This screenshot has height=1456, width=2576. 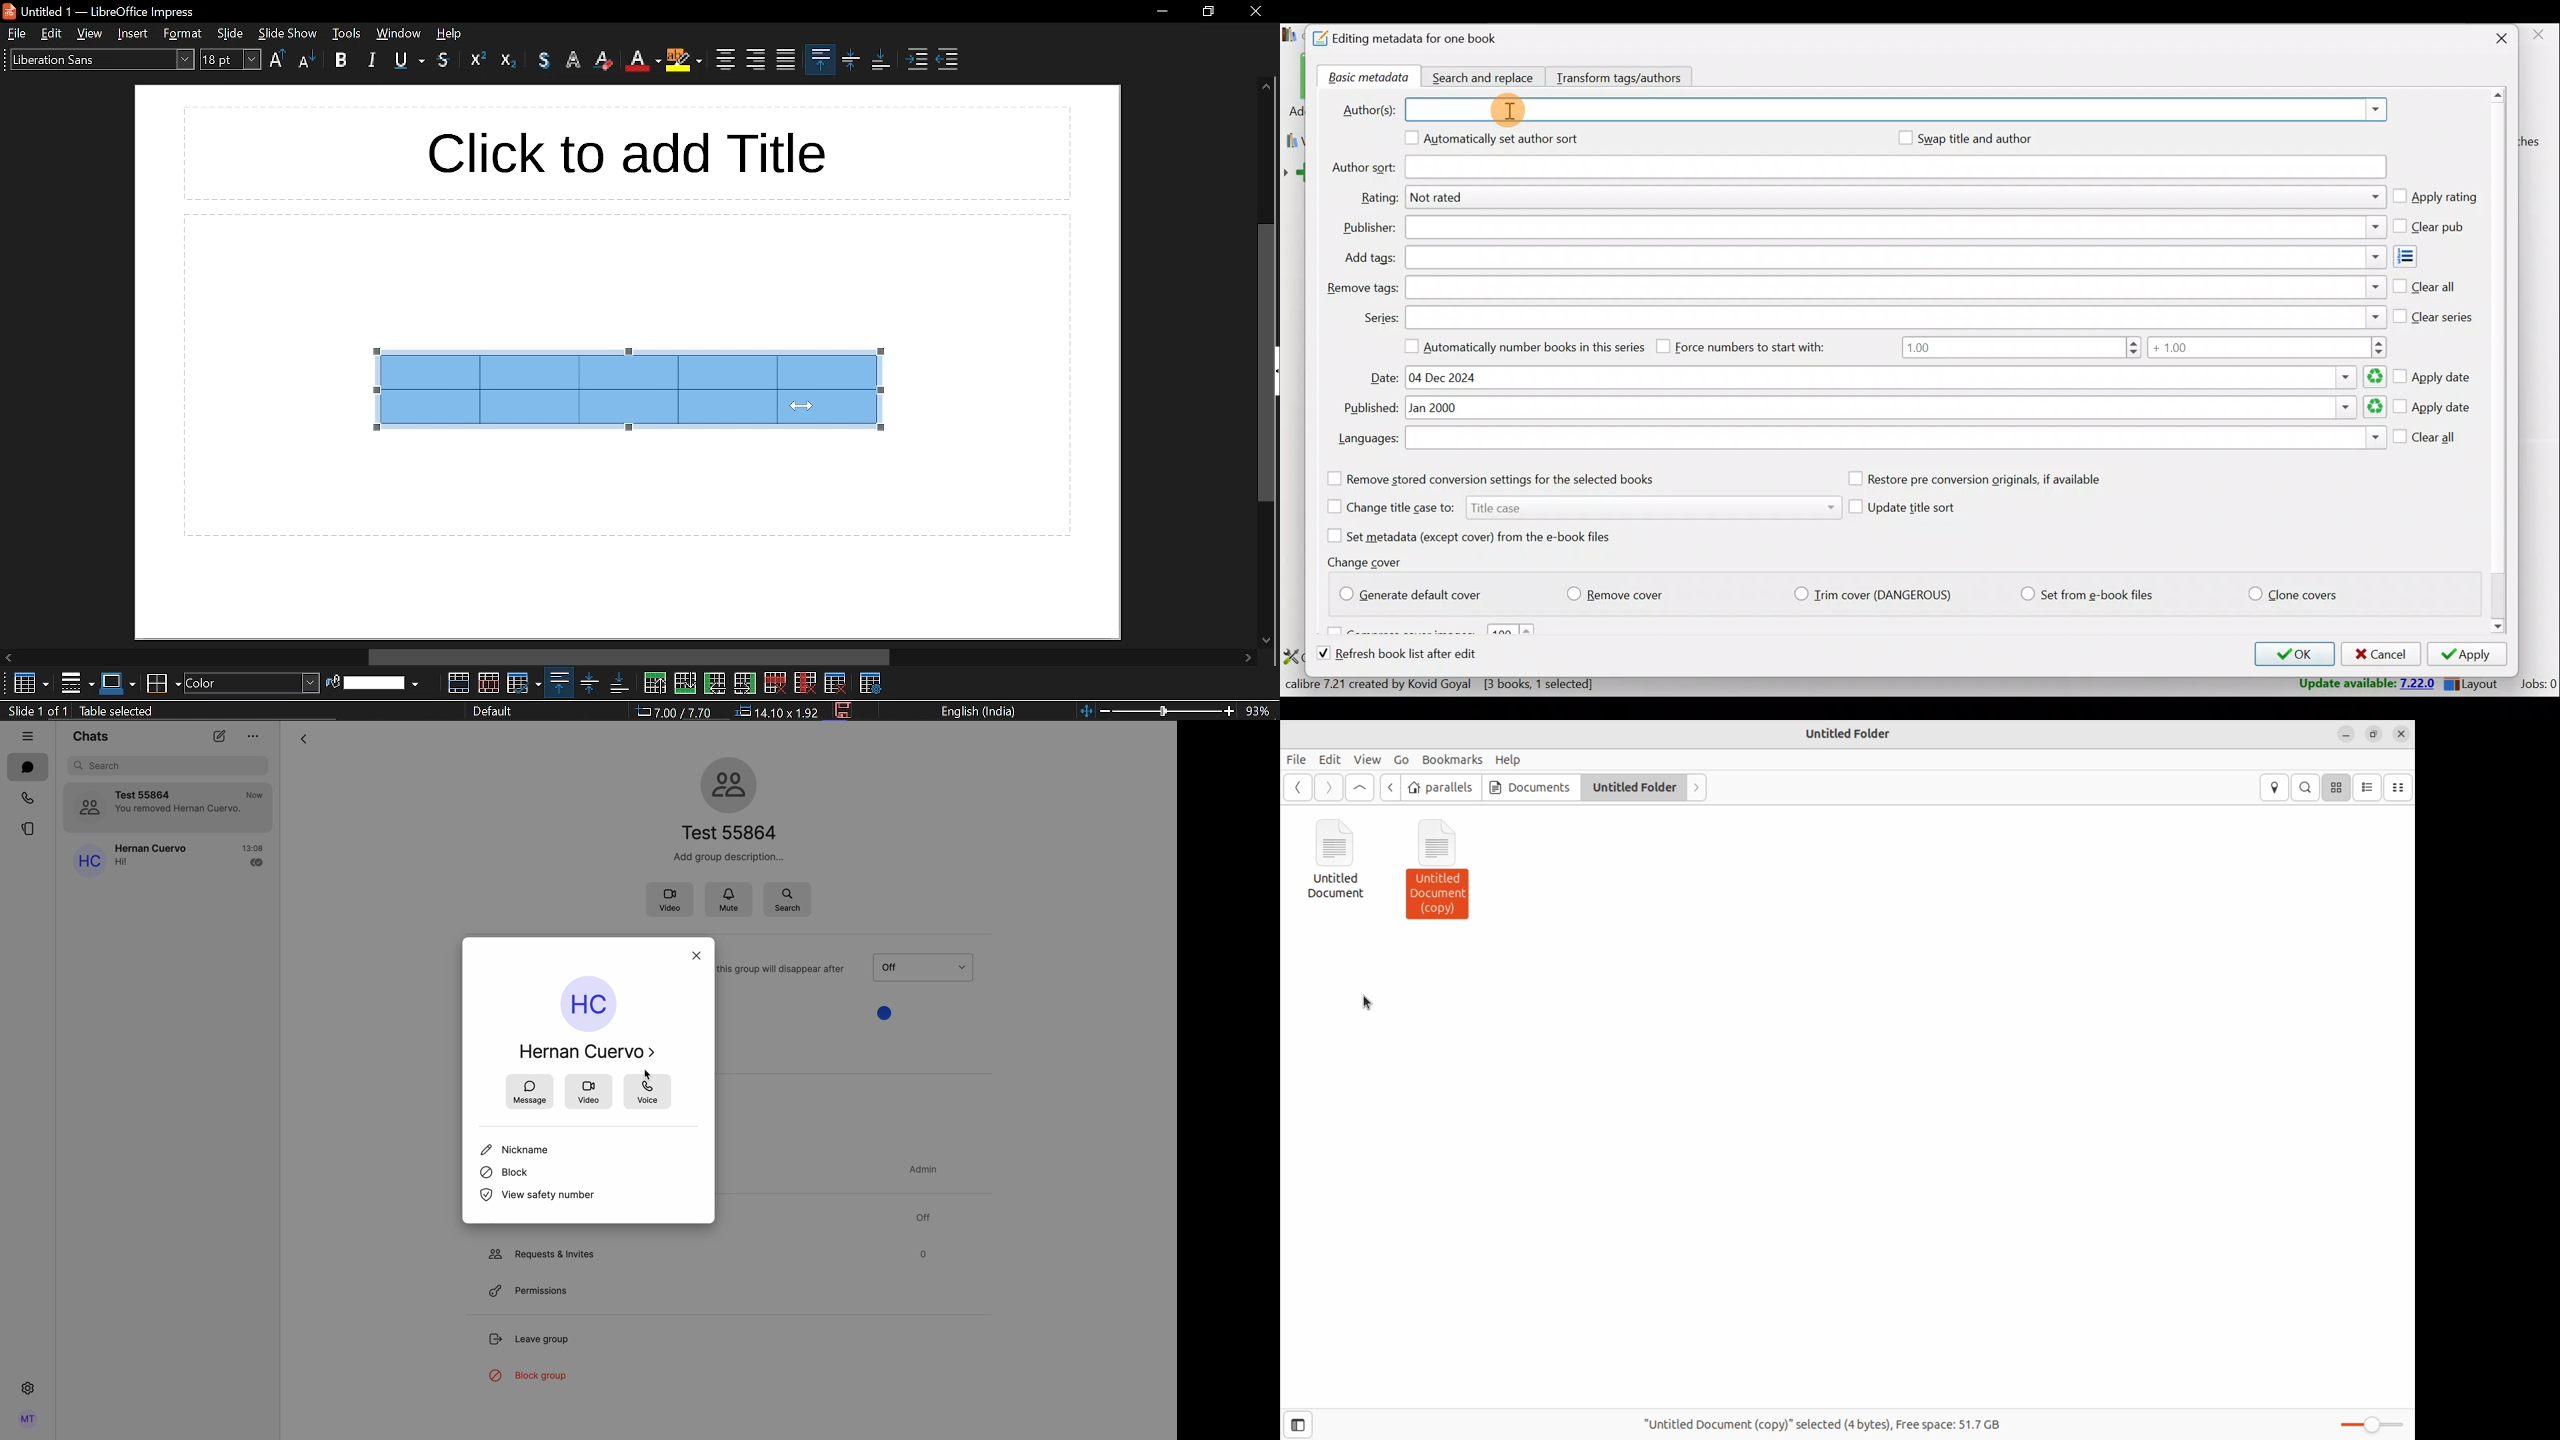 I want to click on Automatically set author sort, so click(x=1502, y=141).